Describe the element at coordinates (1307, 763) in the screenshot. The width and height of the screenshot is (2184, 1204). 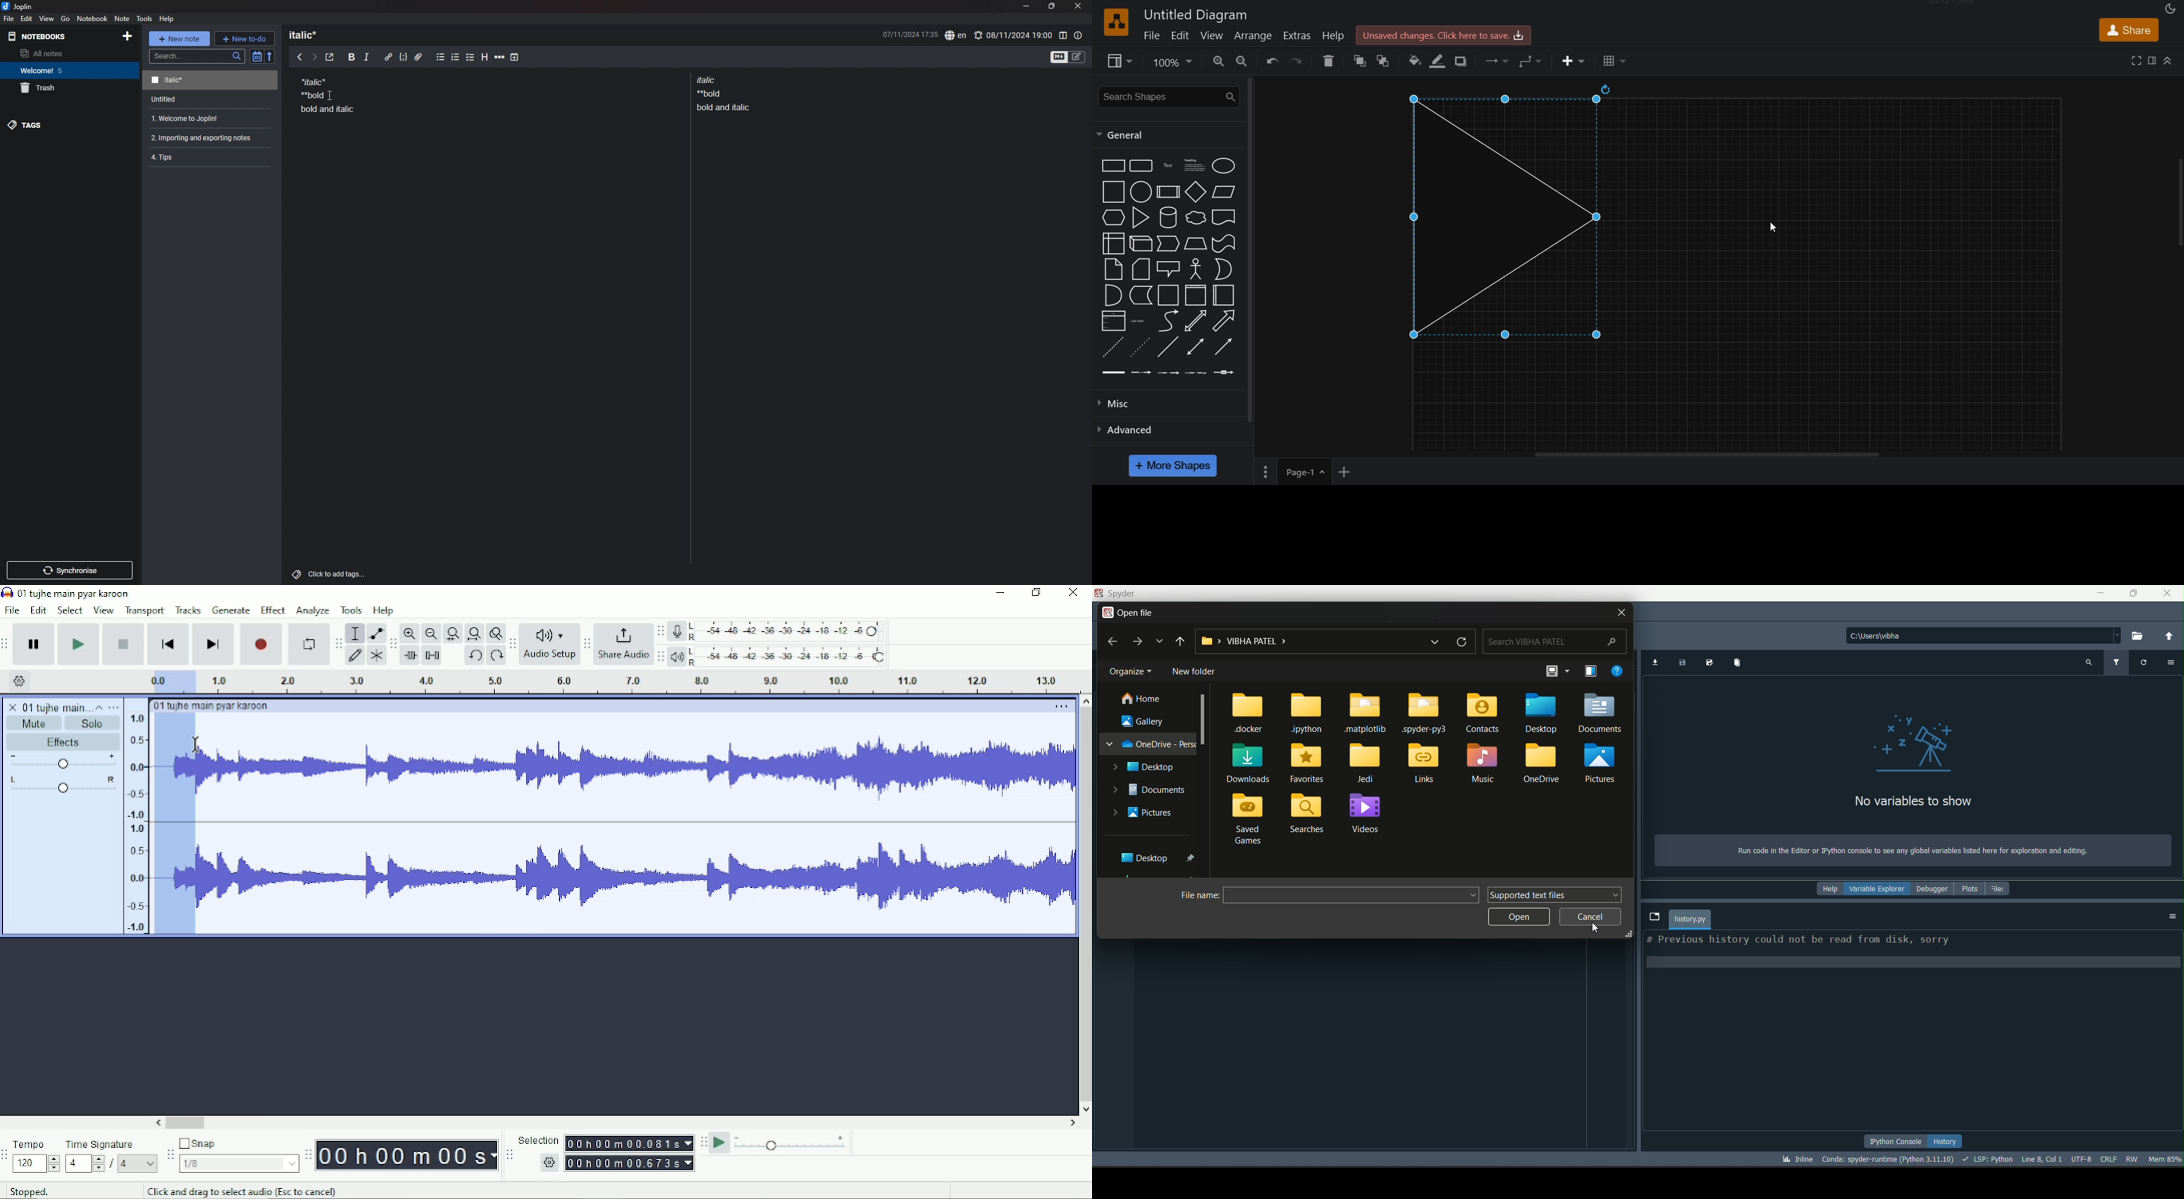
I see `favorites` at that location.